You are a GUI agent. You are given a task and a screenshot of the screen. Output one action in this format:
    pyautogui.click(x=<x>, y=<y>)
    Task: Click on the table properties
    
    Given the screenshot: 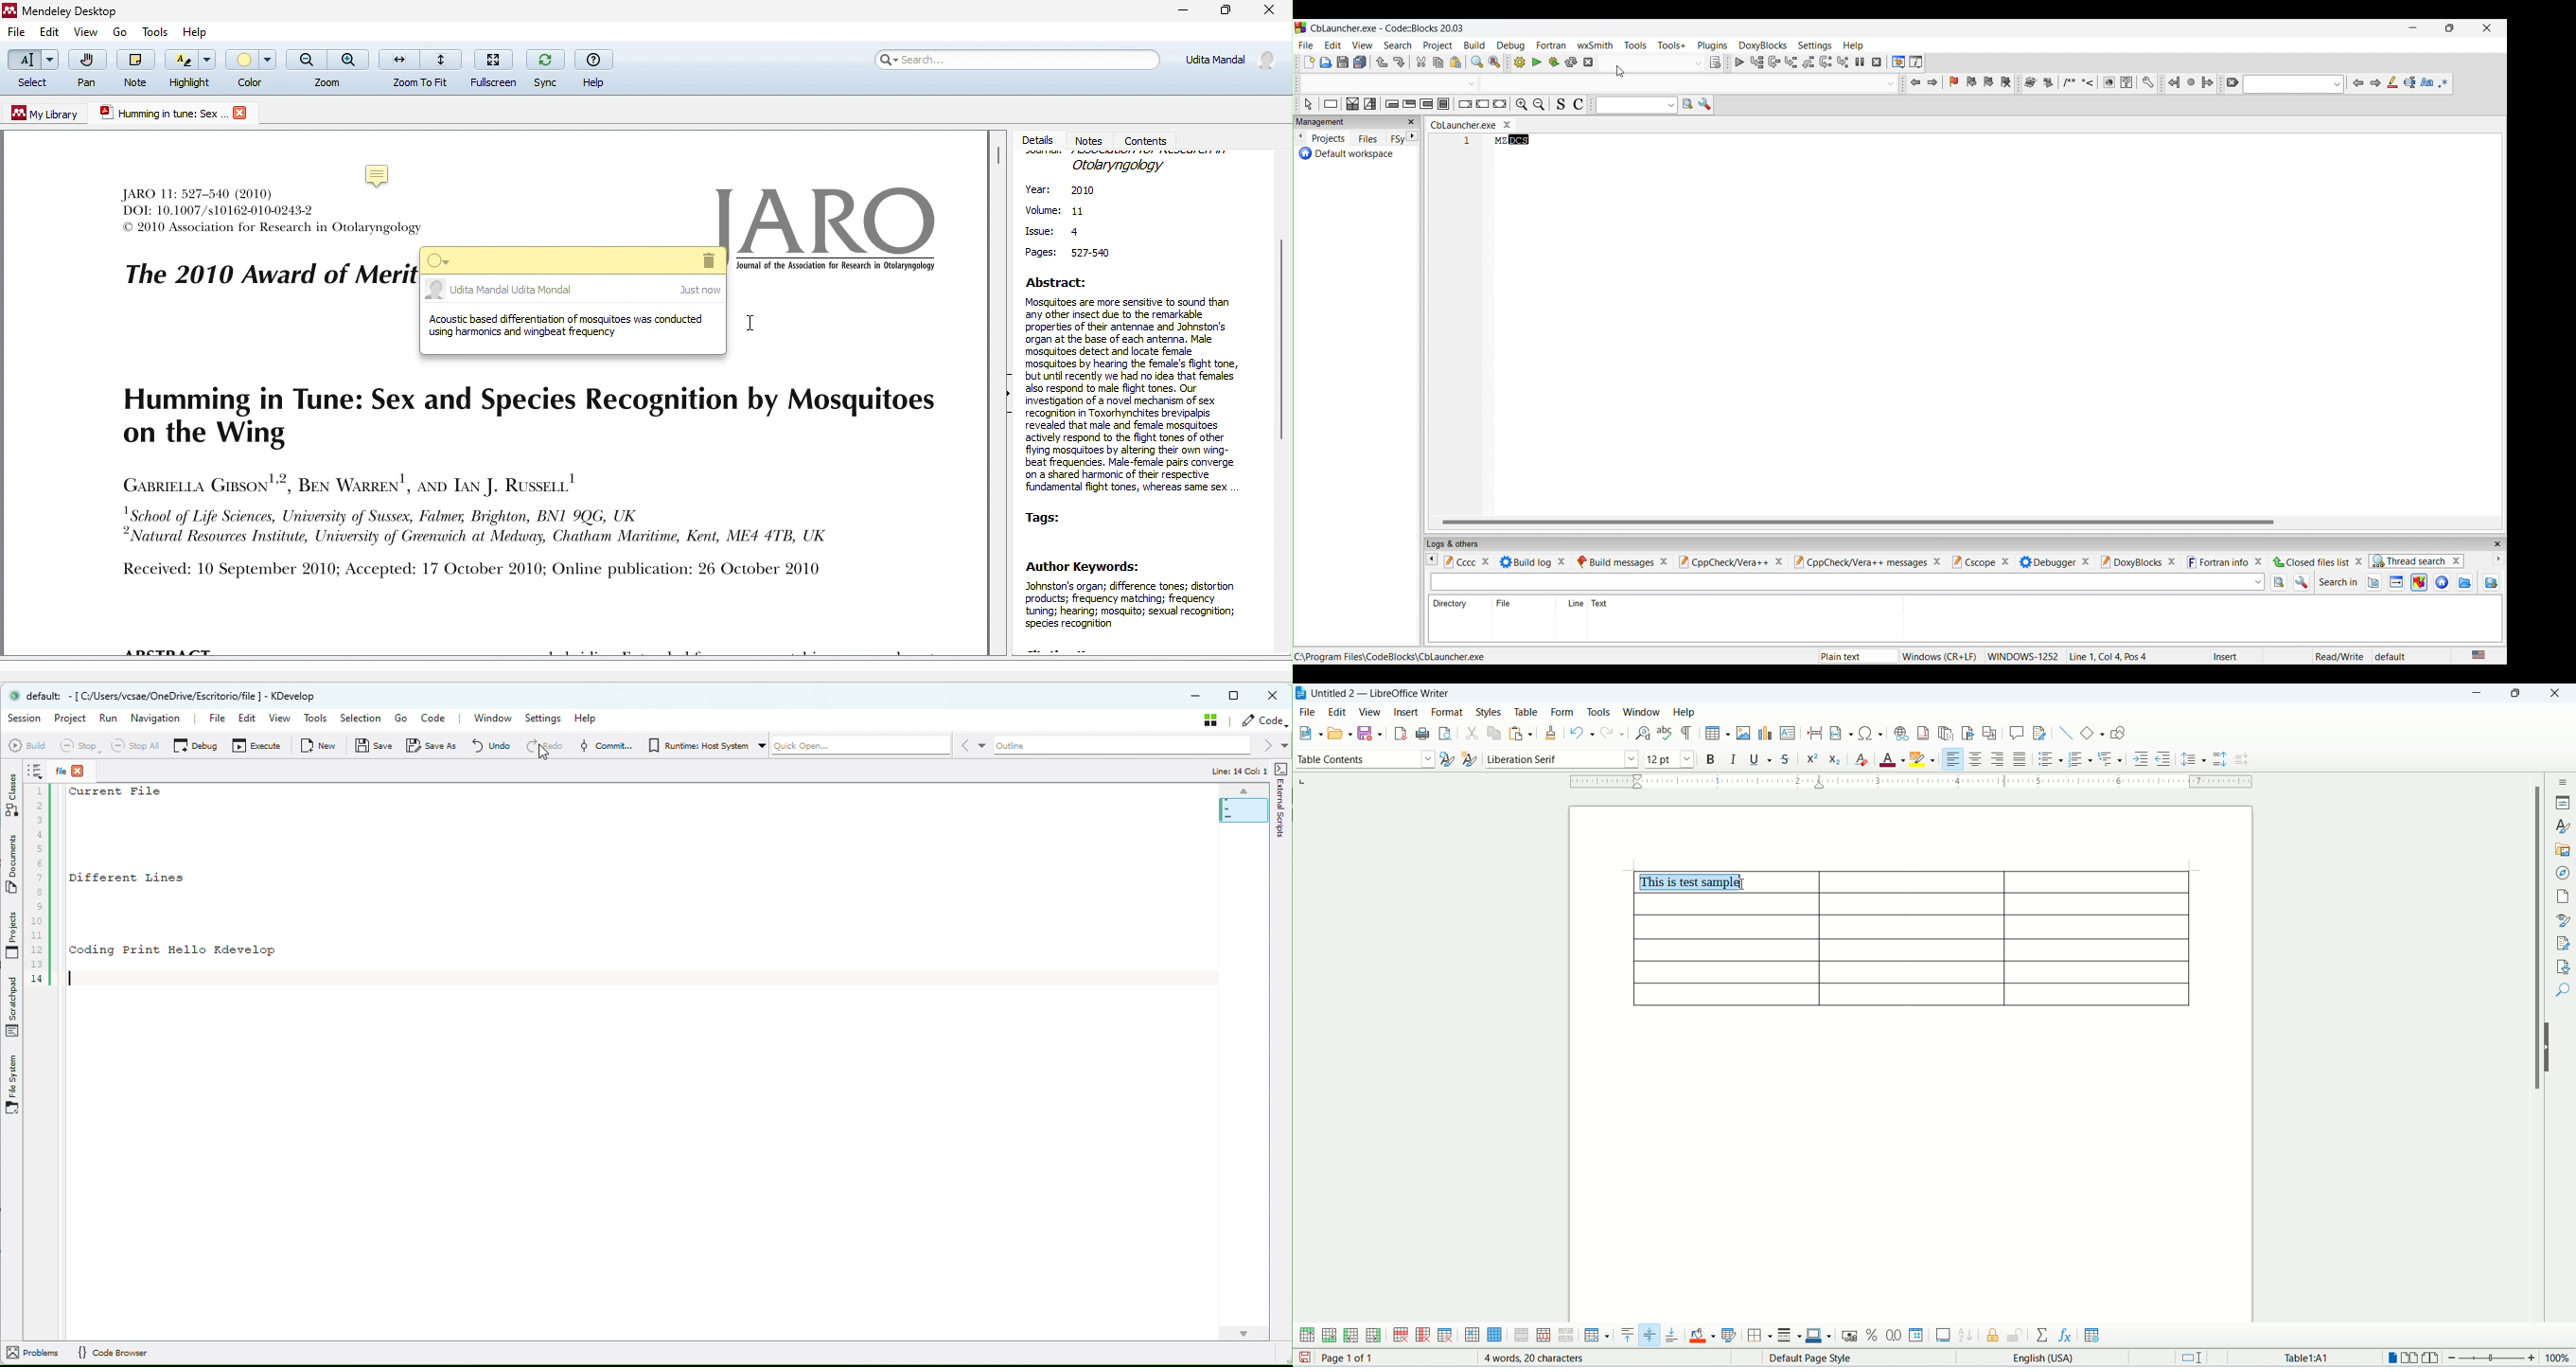 What is the action you would take?
    pyautogui.click(x=2092, y=1336)
    